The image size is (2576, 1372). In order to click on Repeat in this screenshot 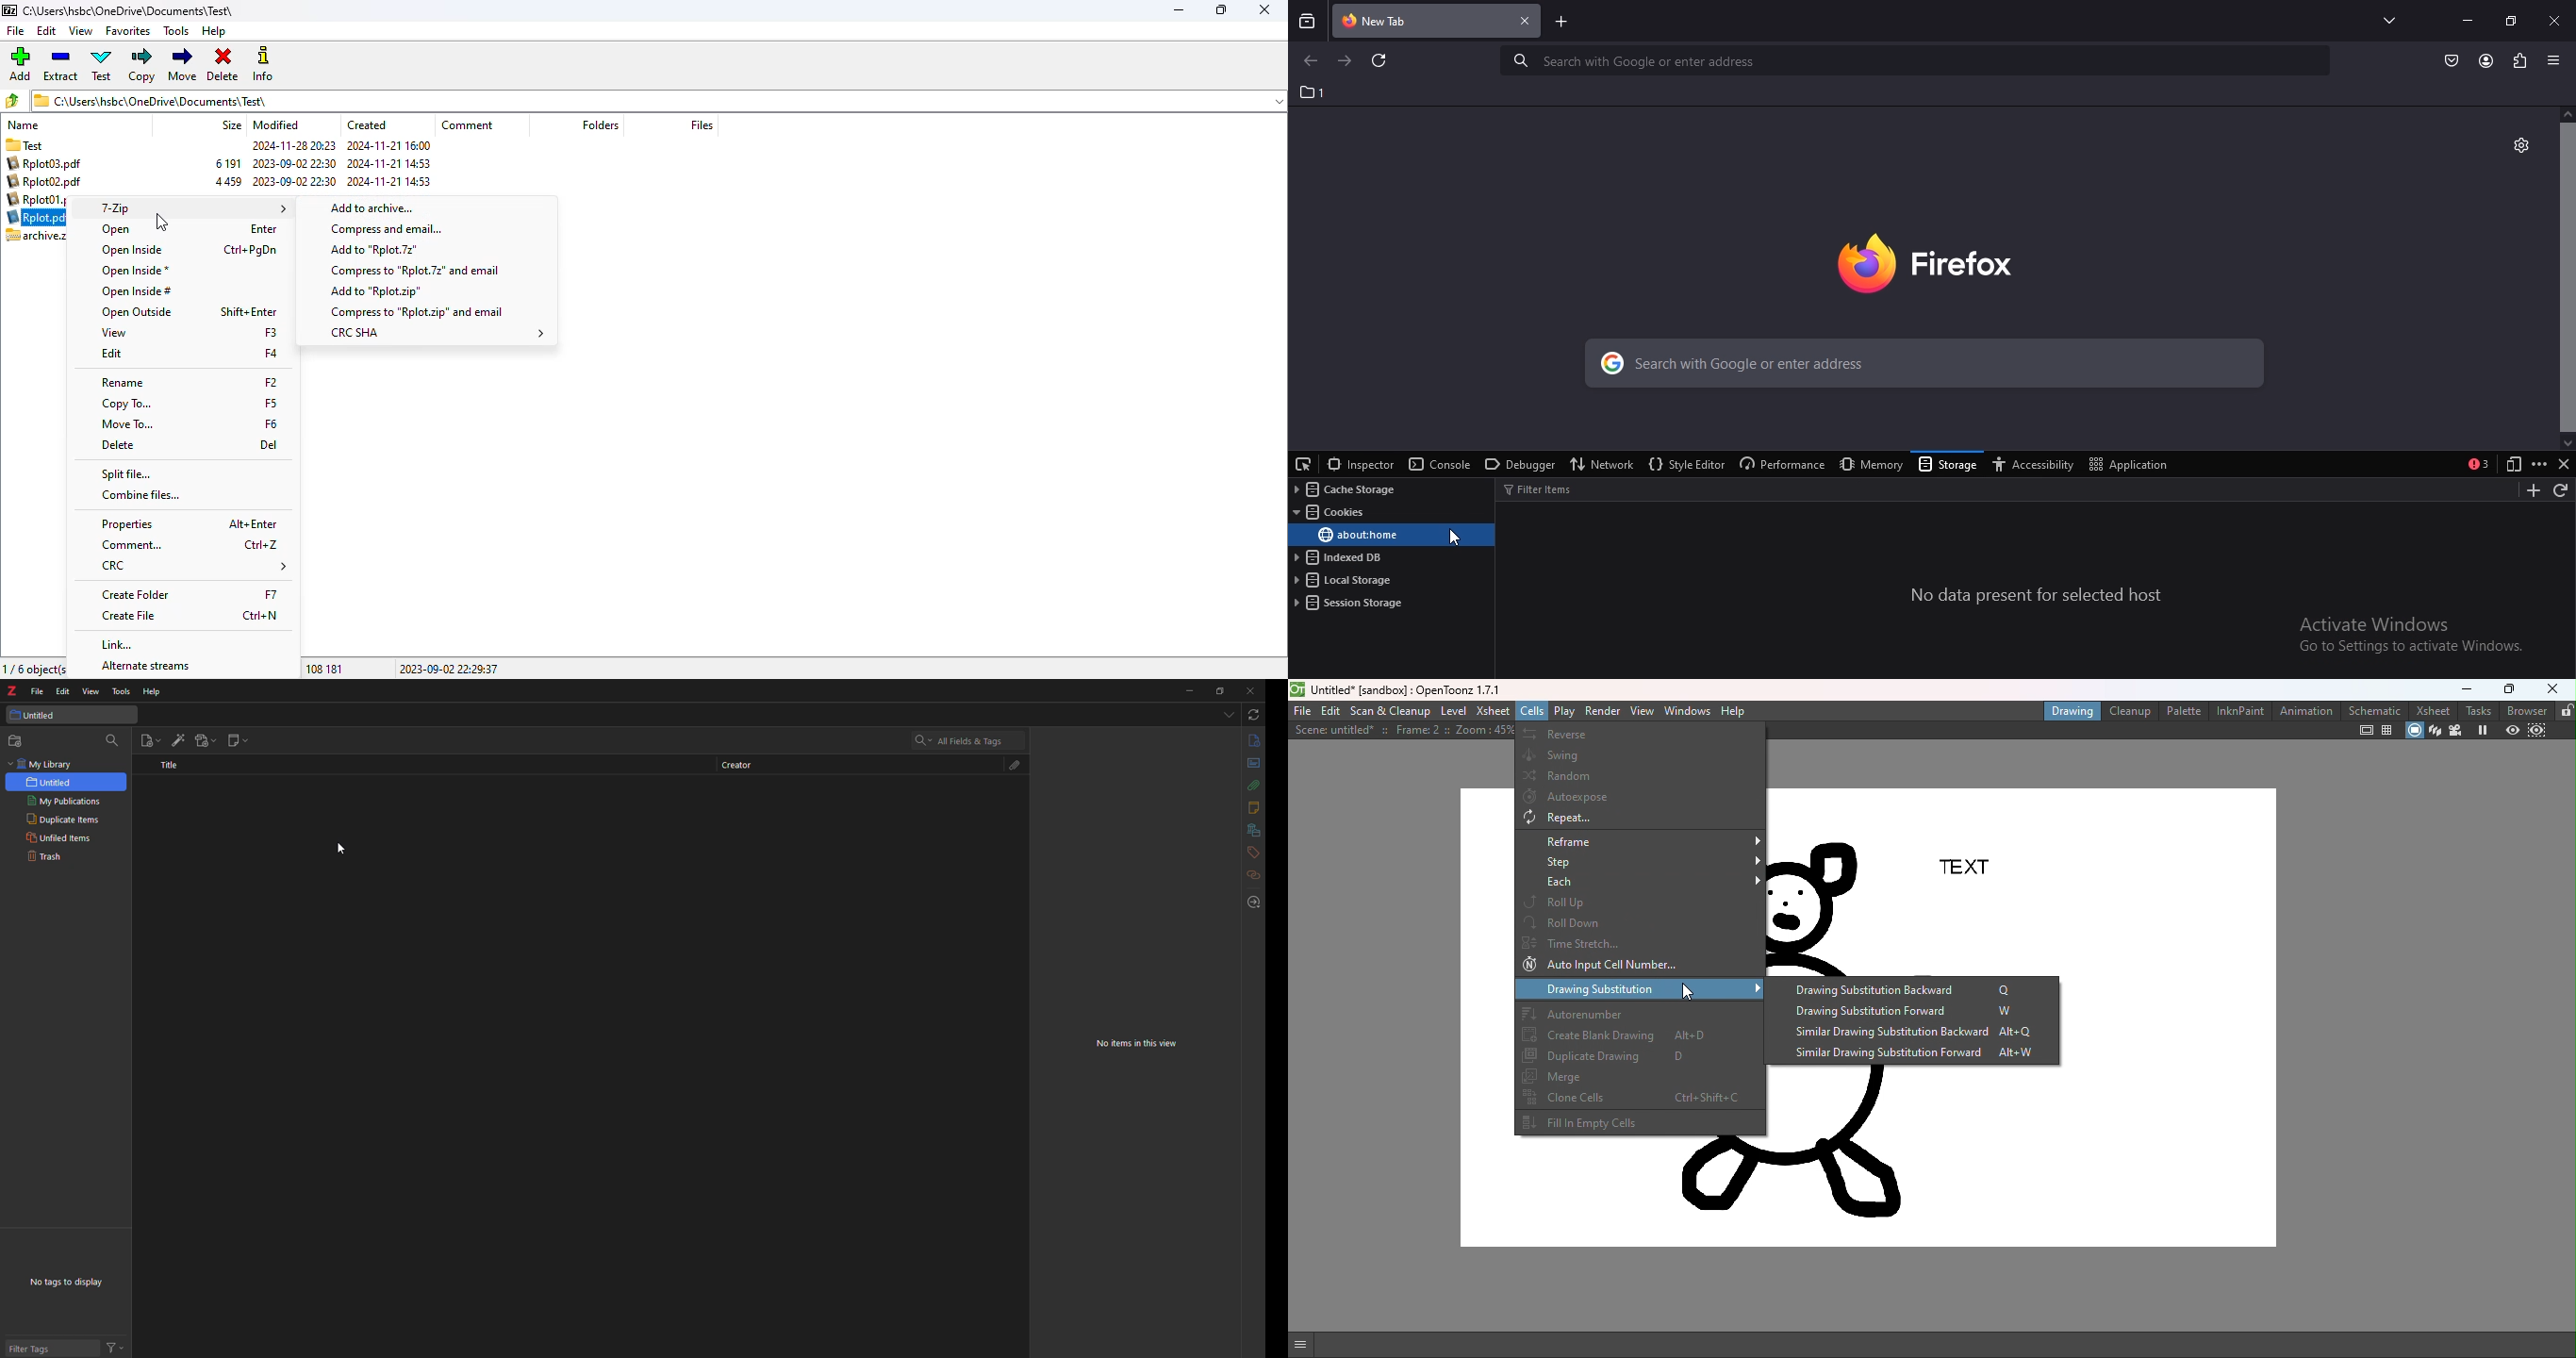, I will do `click(1645, 820)`.